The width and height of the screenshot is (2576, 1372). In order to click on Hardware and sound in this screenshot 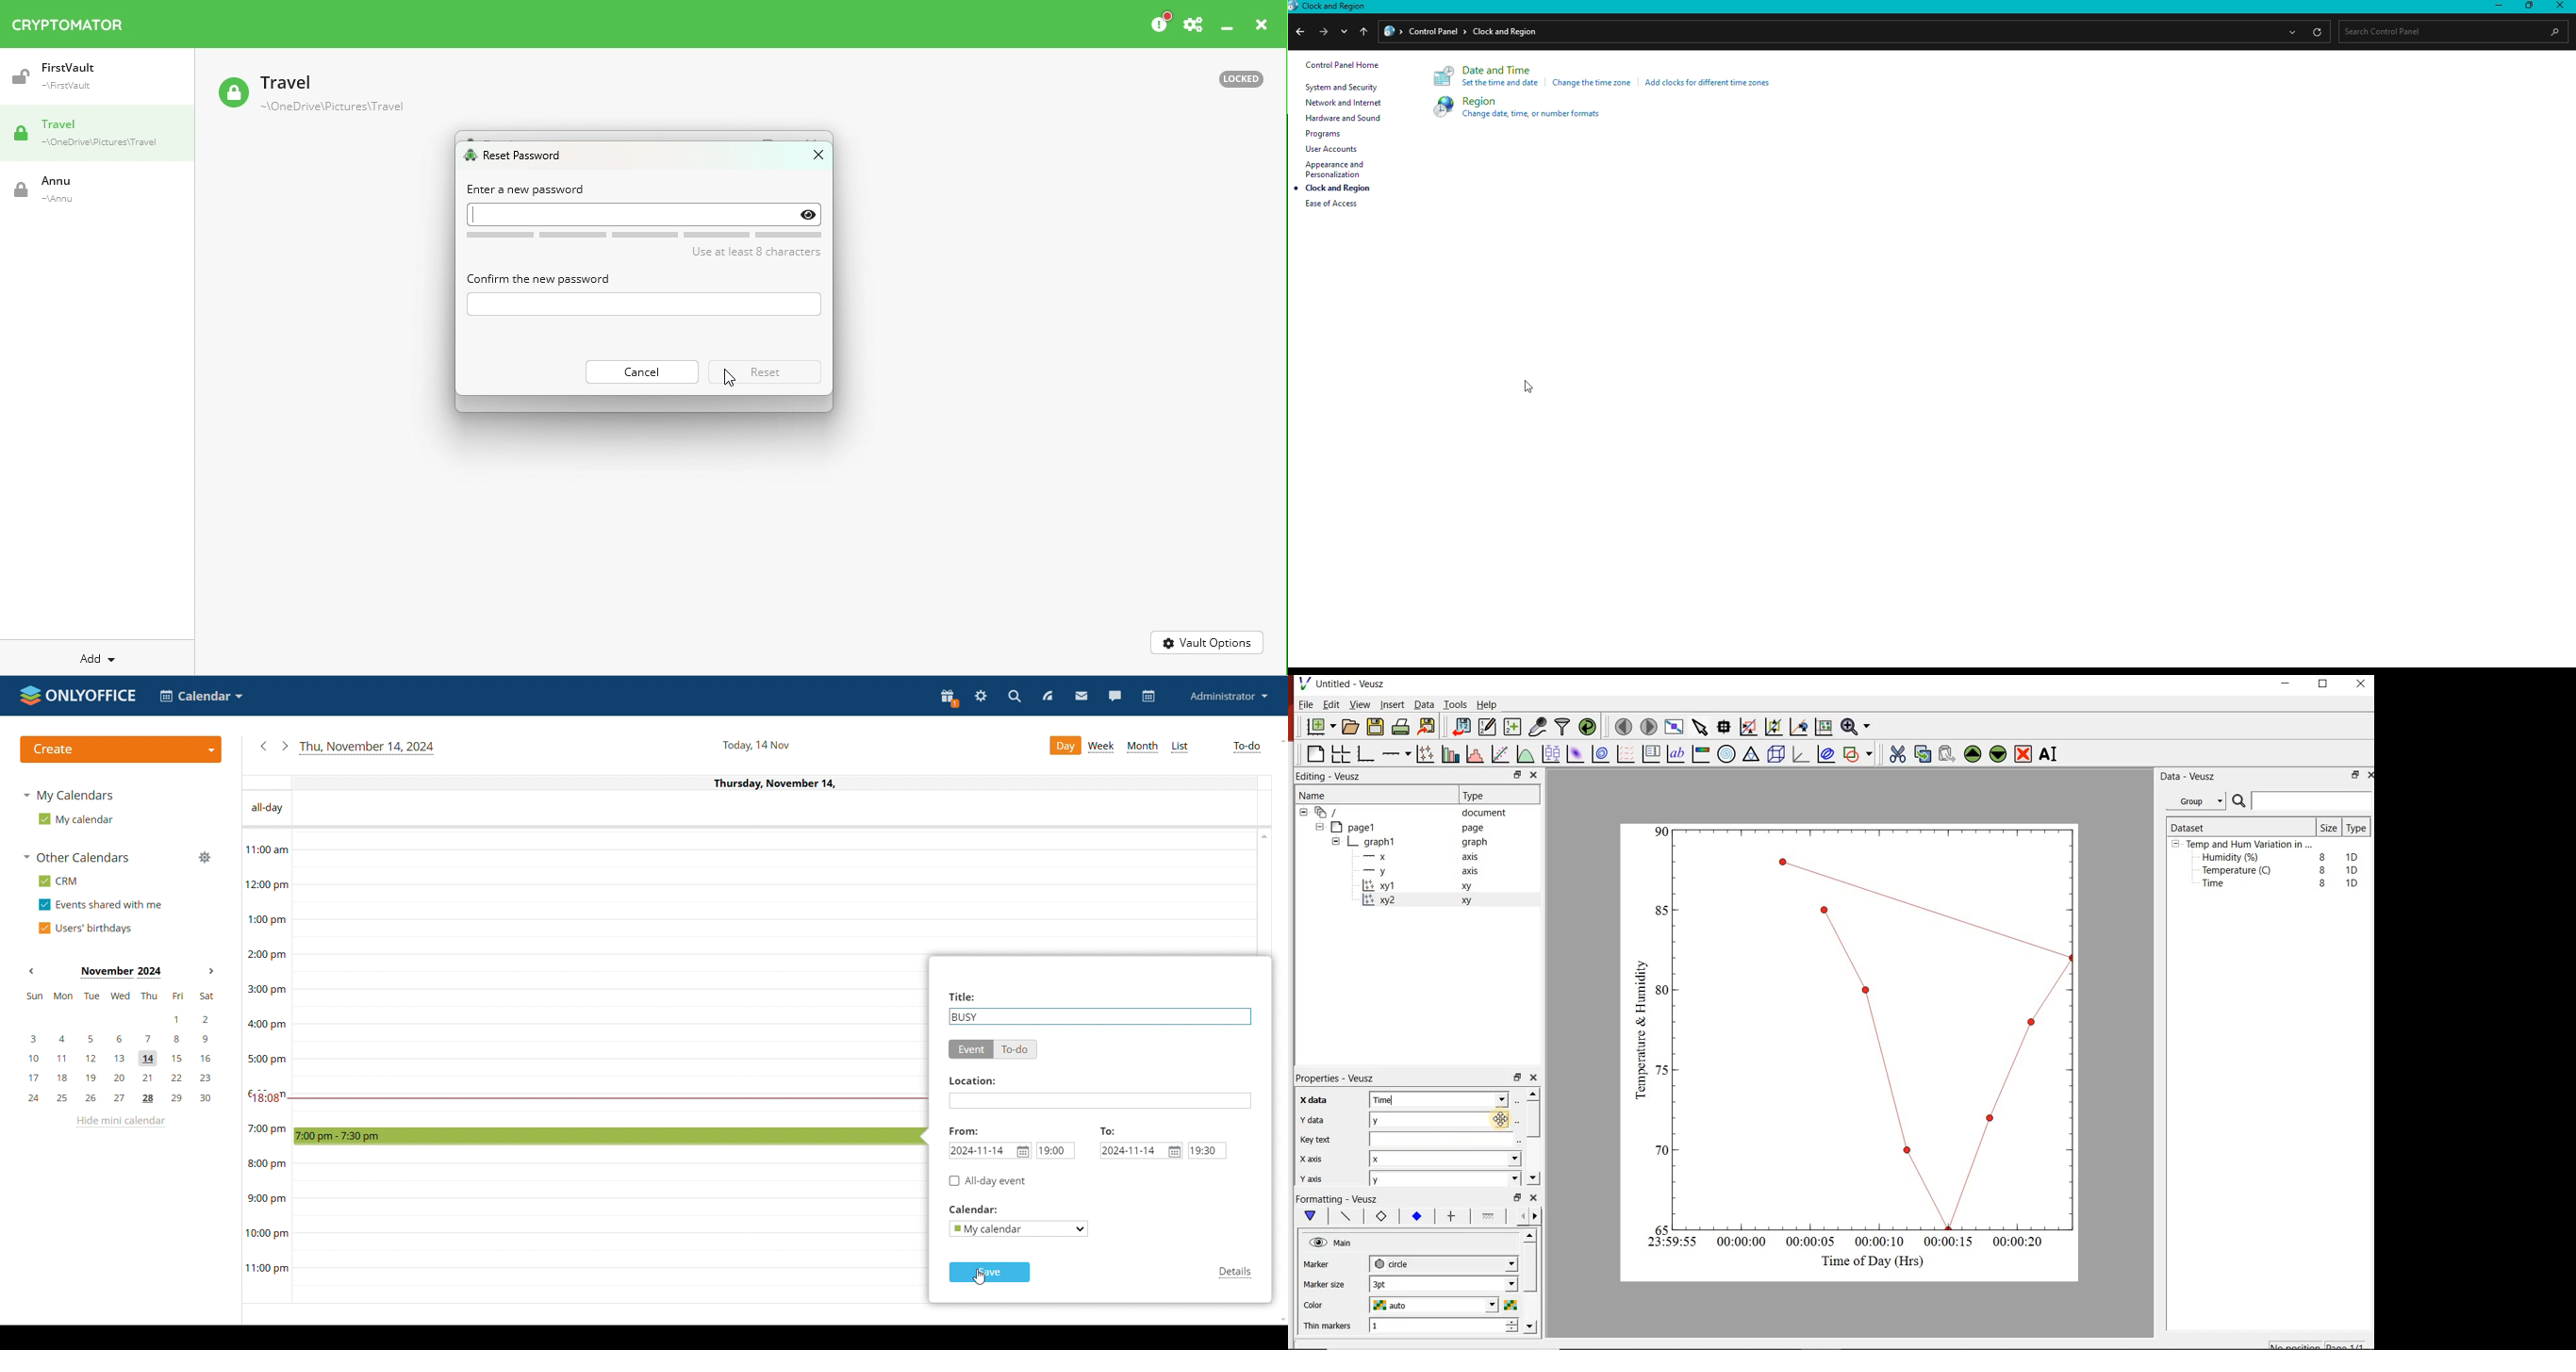, I will do `click(1341, 119)`.